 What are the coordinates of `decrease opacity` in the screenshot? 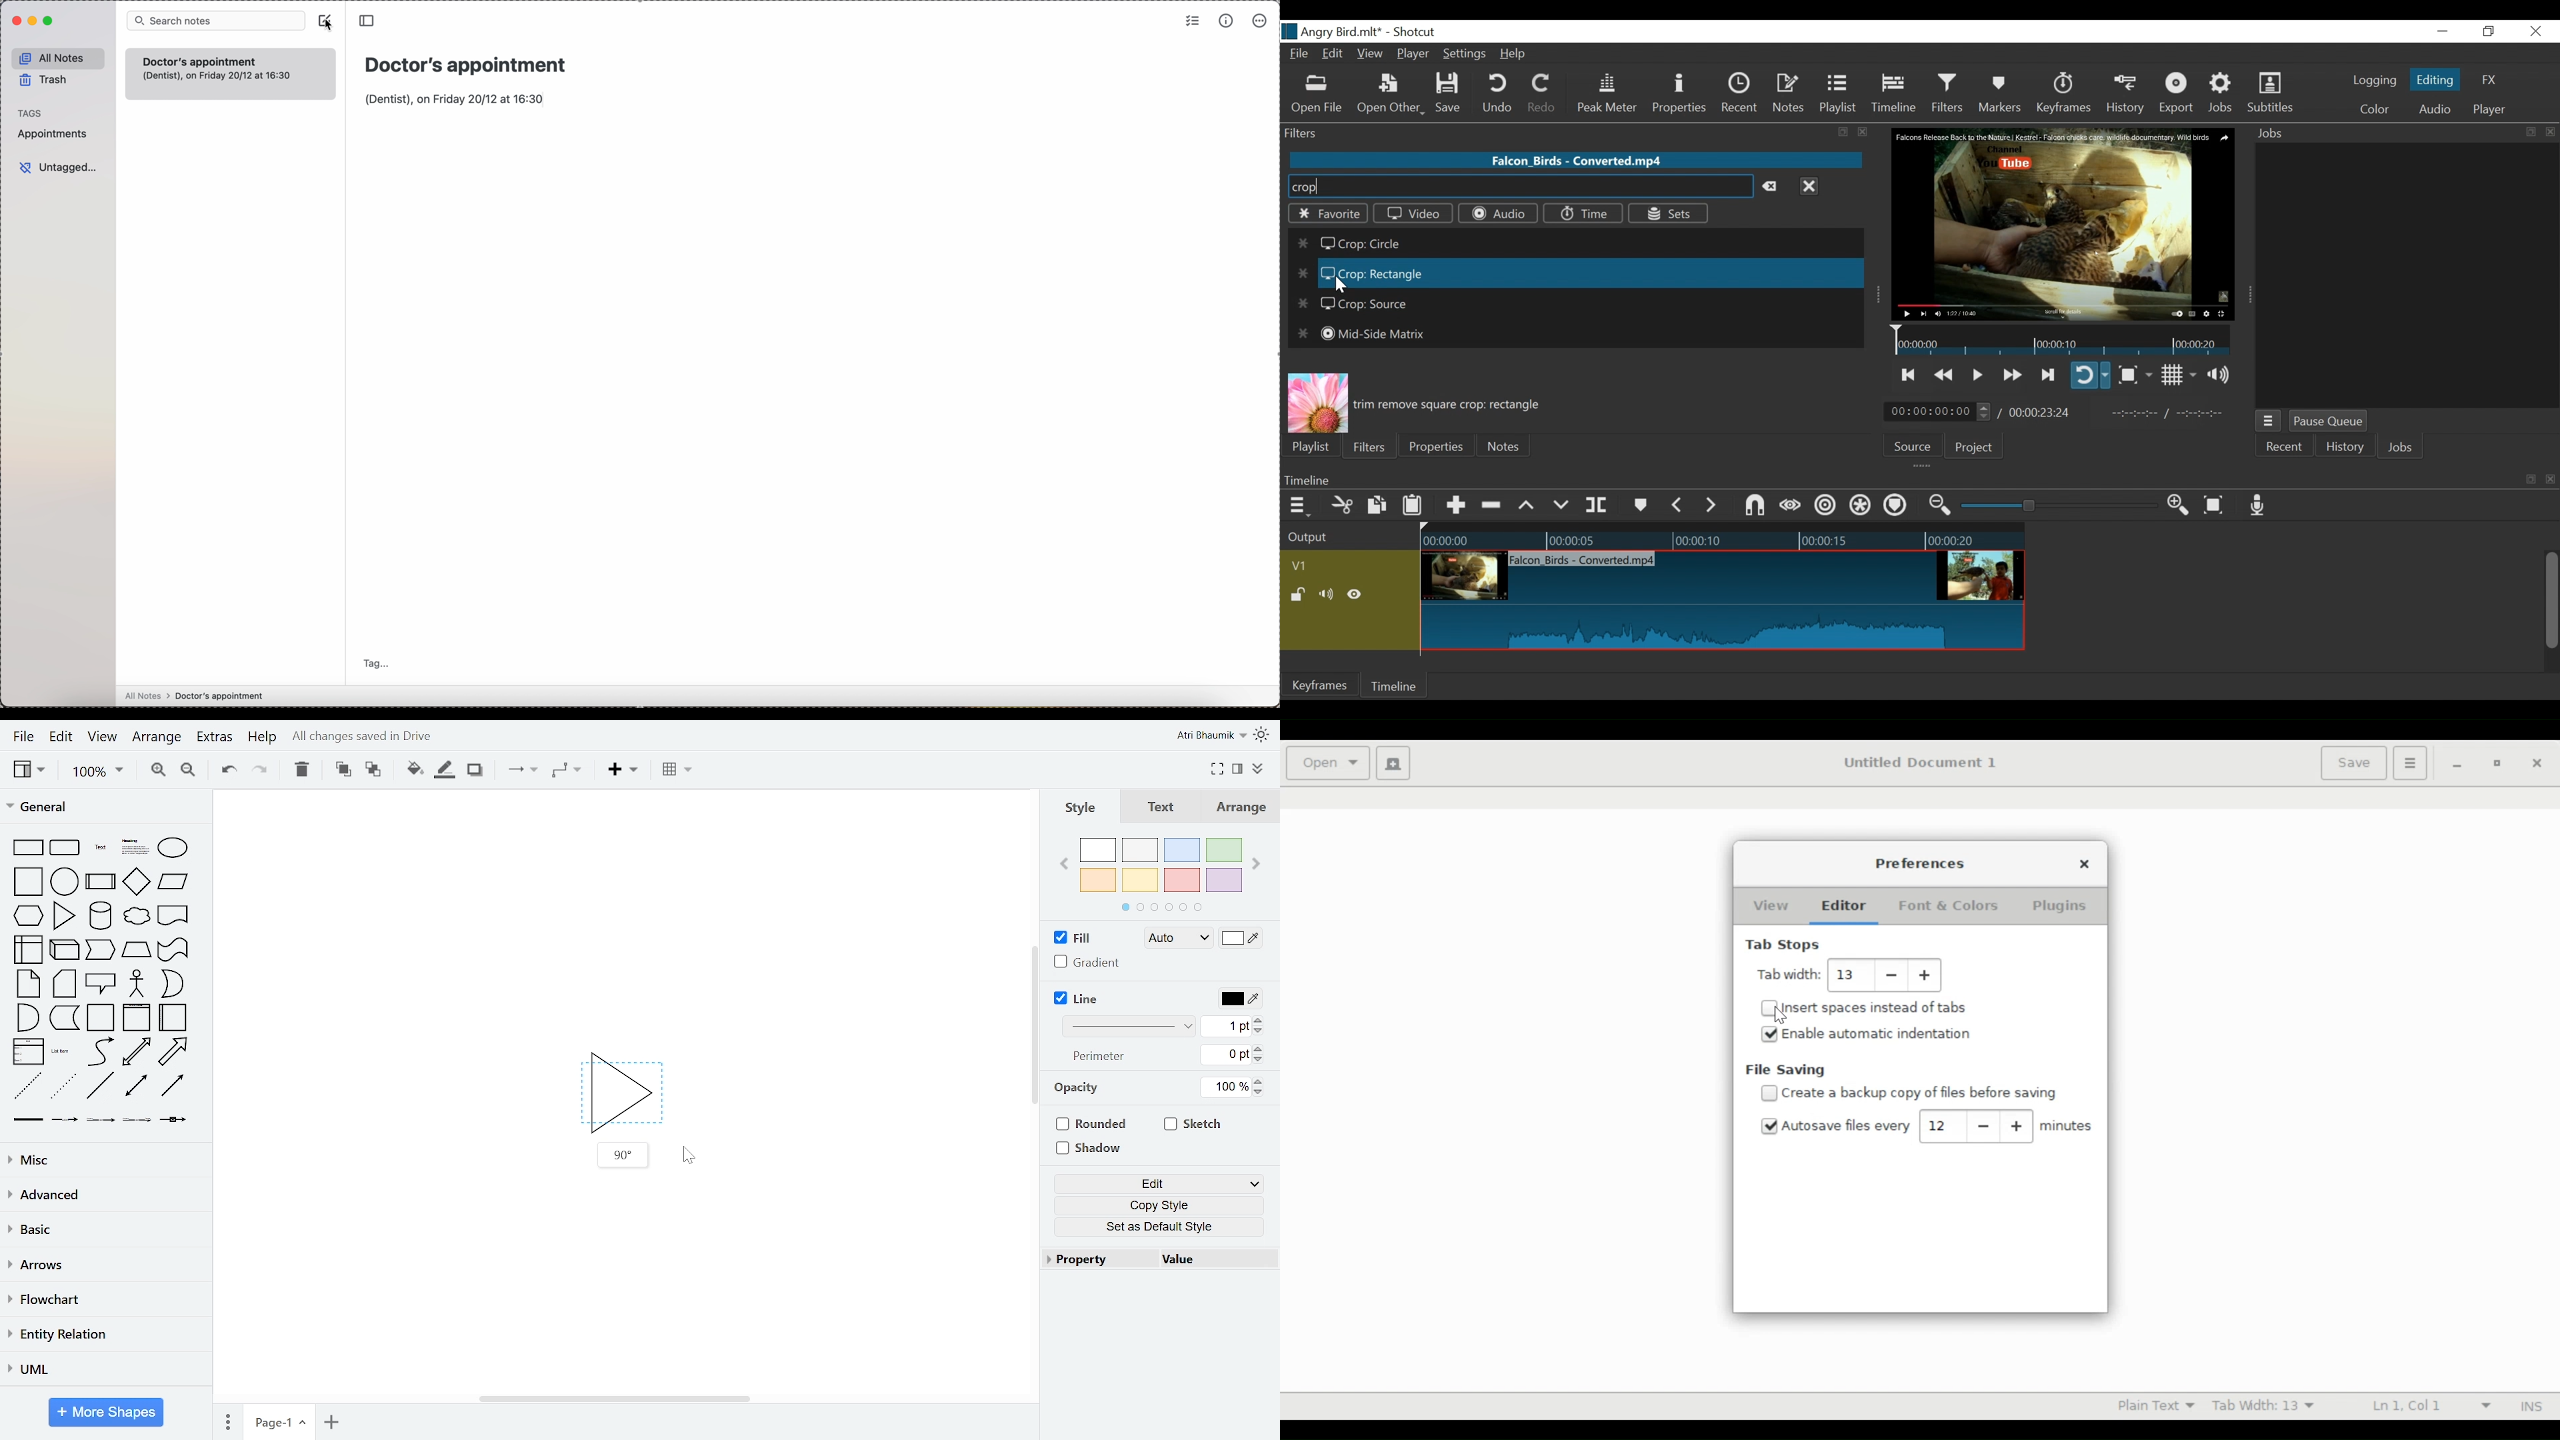 It's located at (1262, 1093).